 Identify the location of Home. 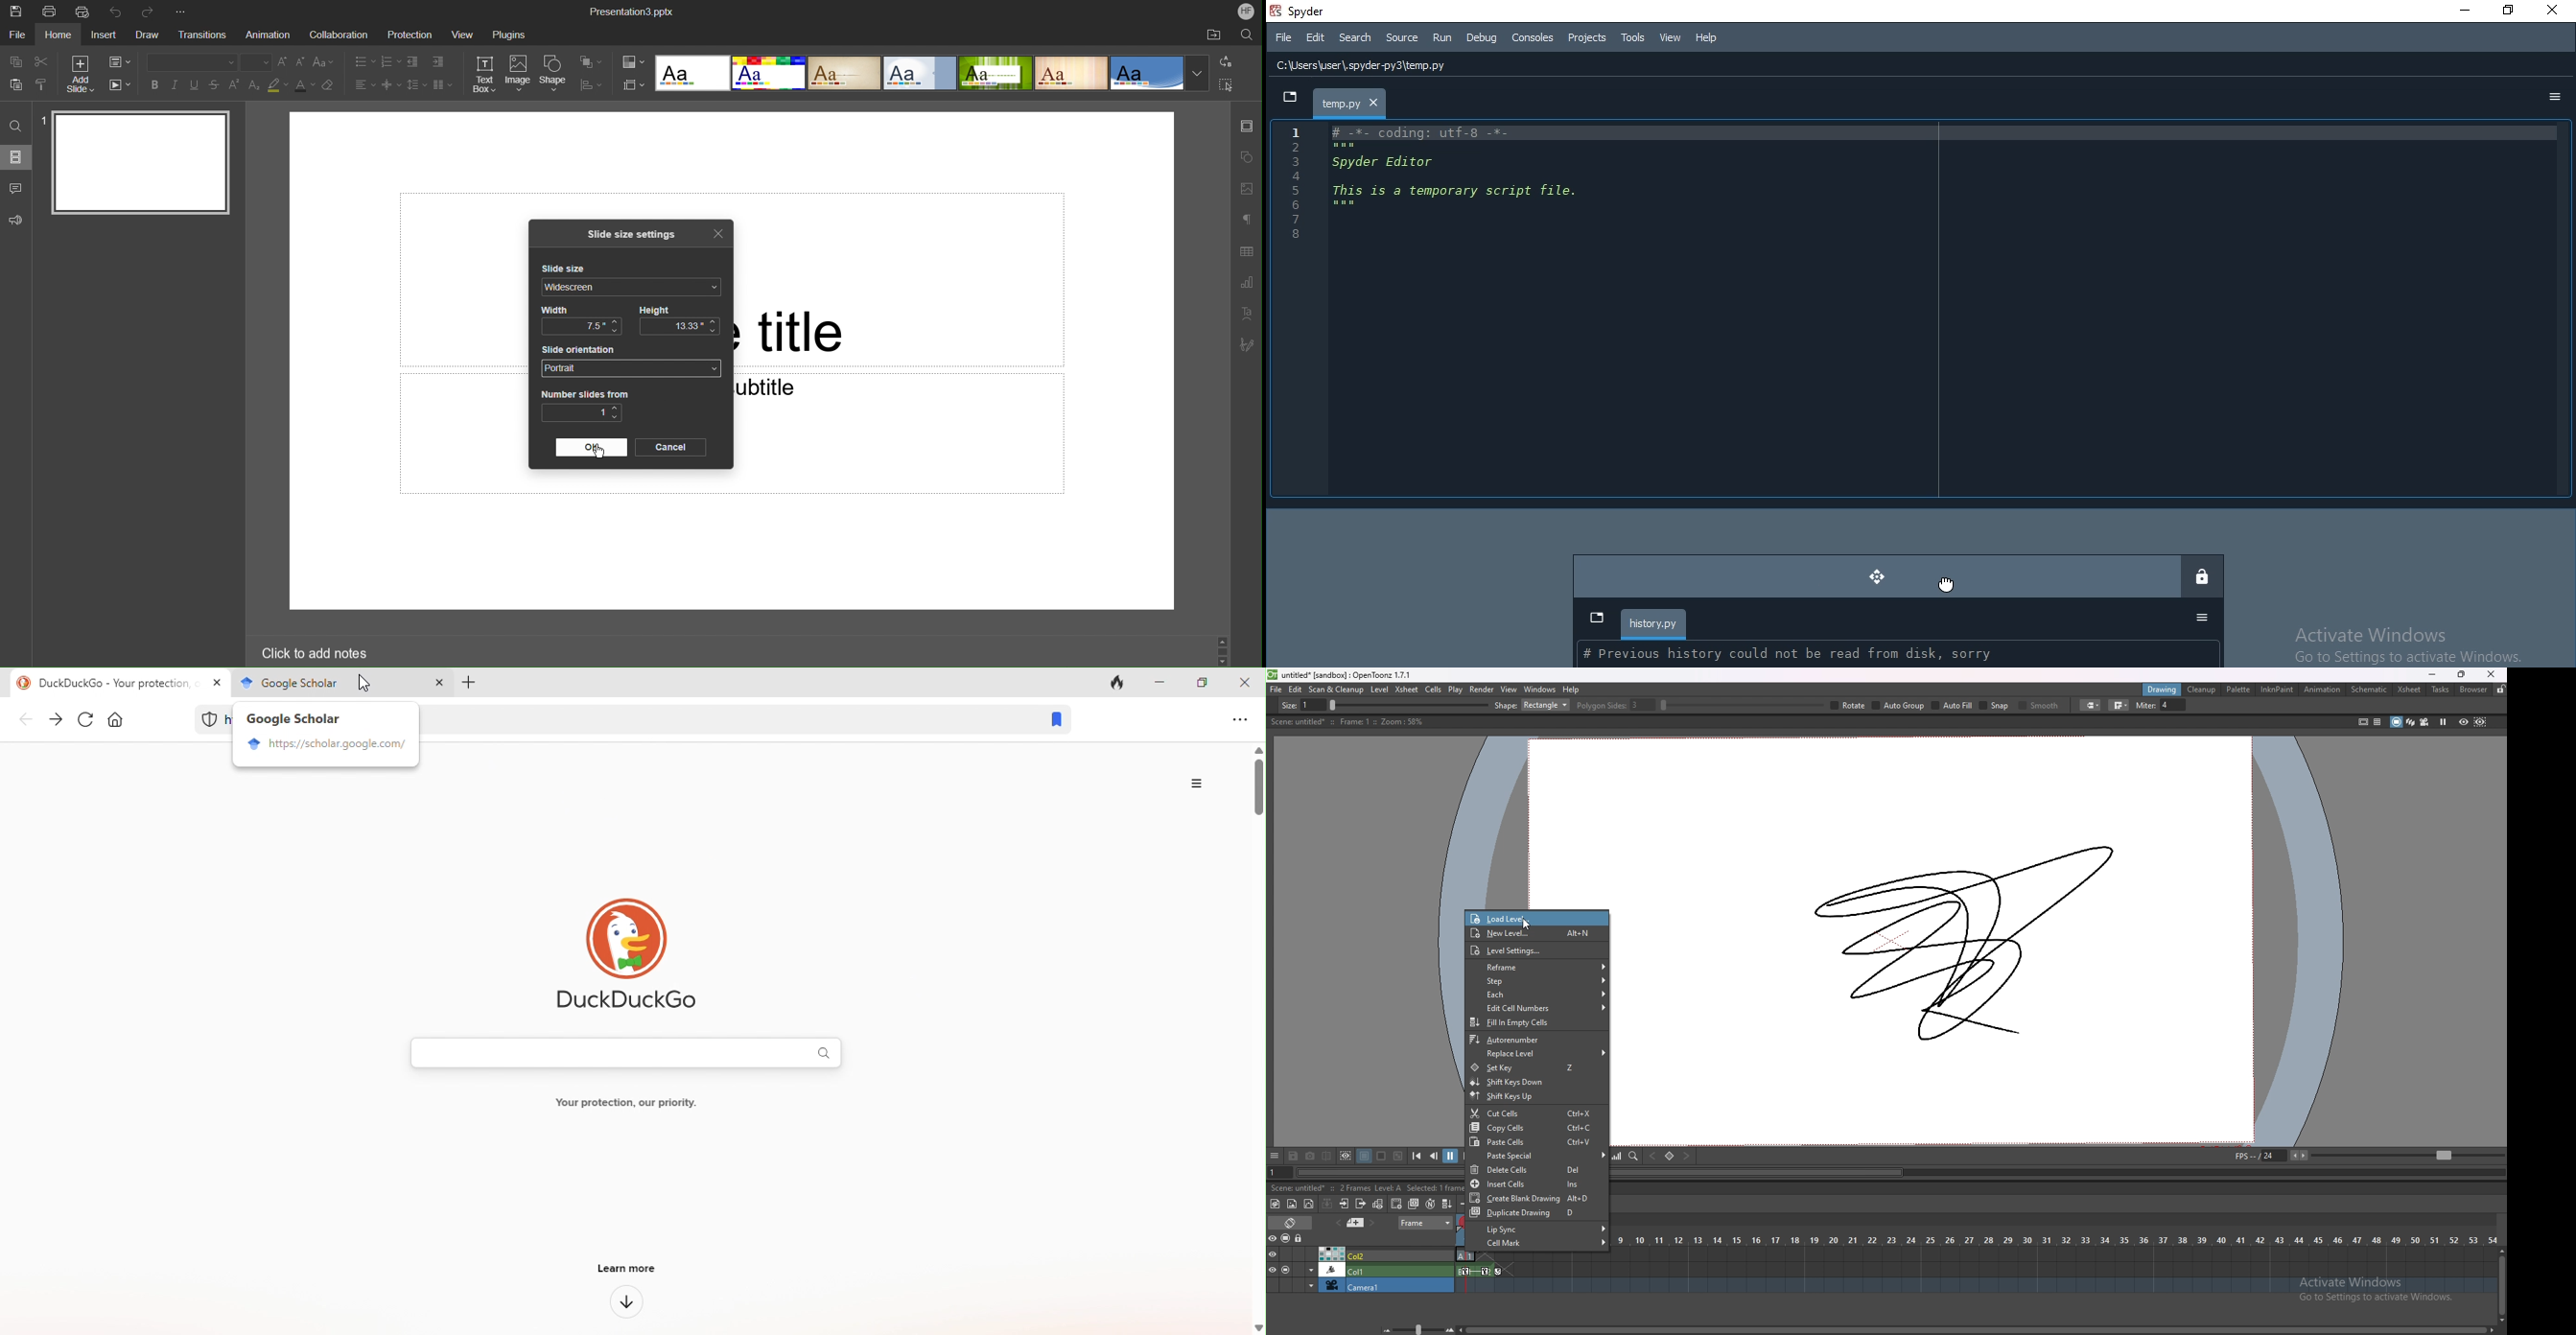
(59, 36).